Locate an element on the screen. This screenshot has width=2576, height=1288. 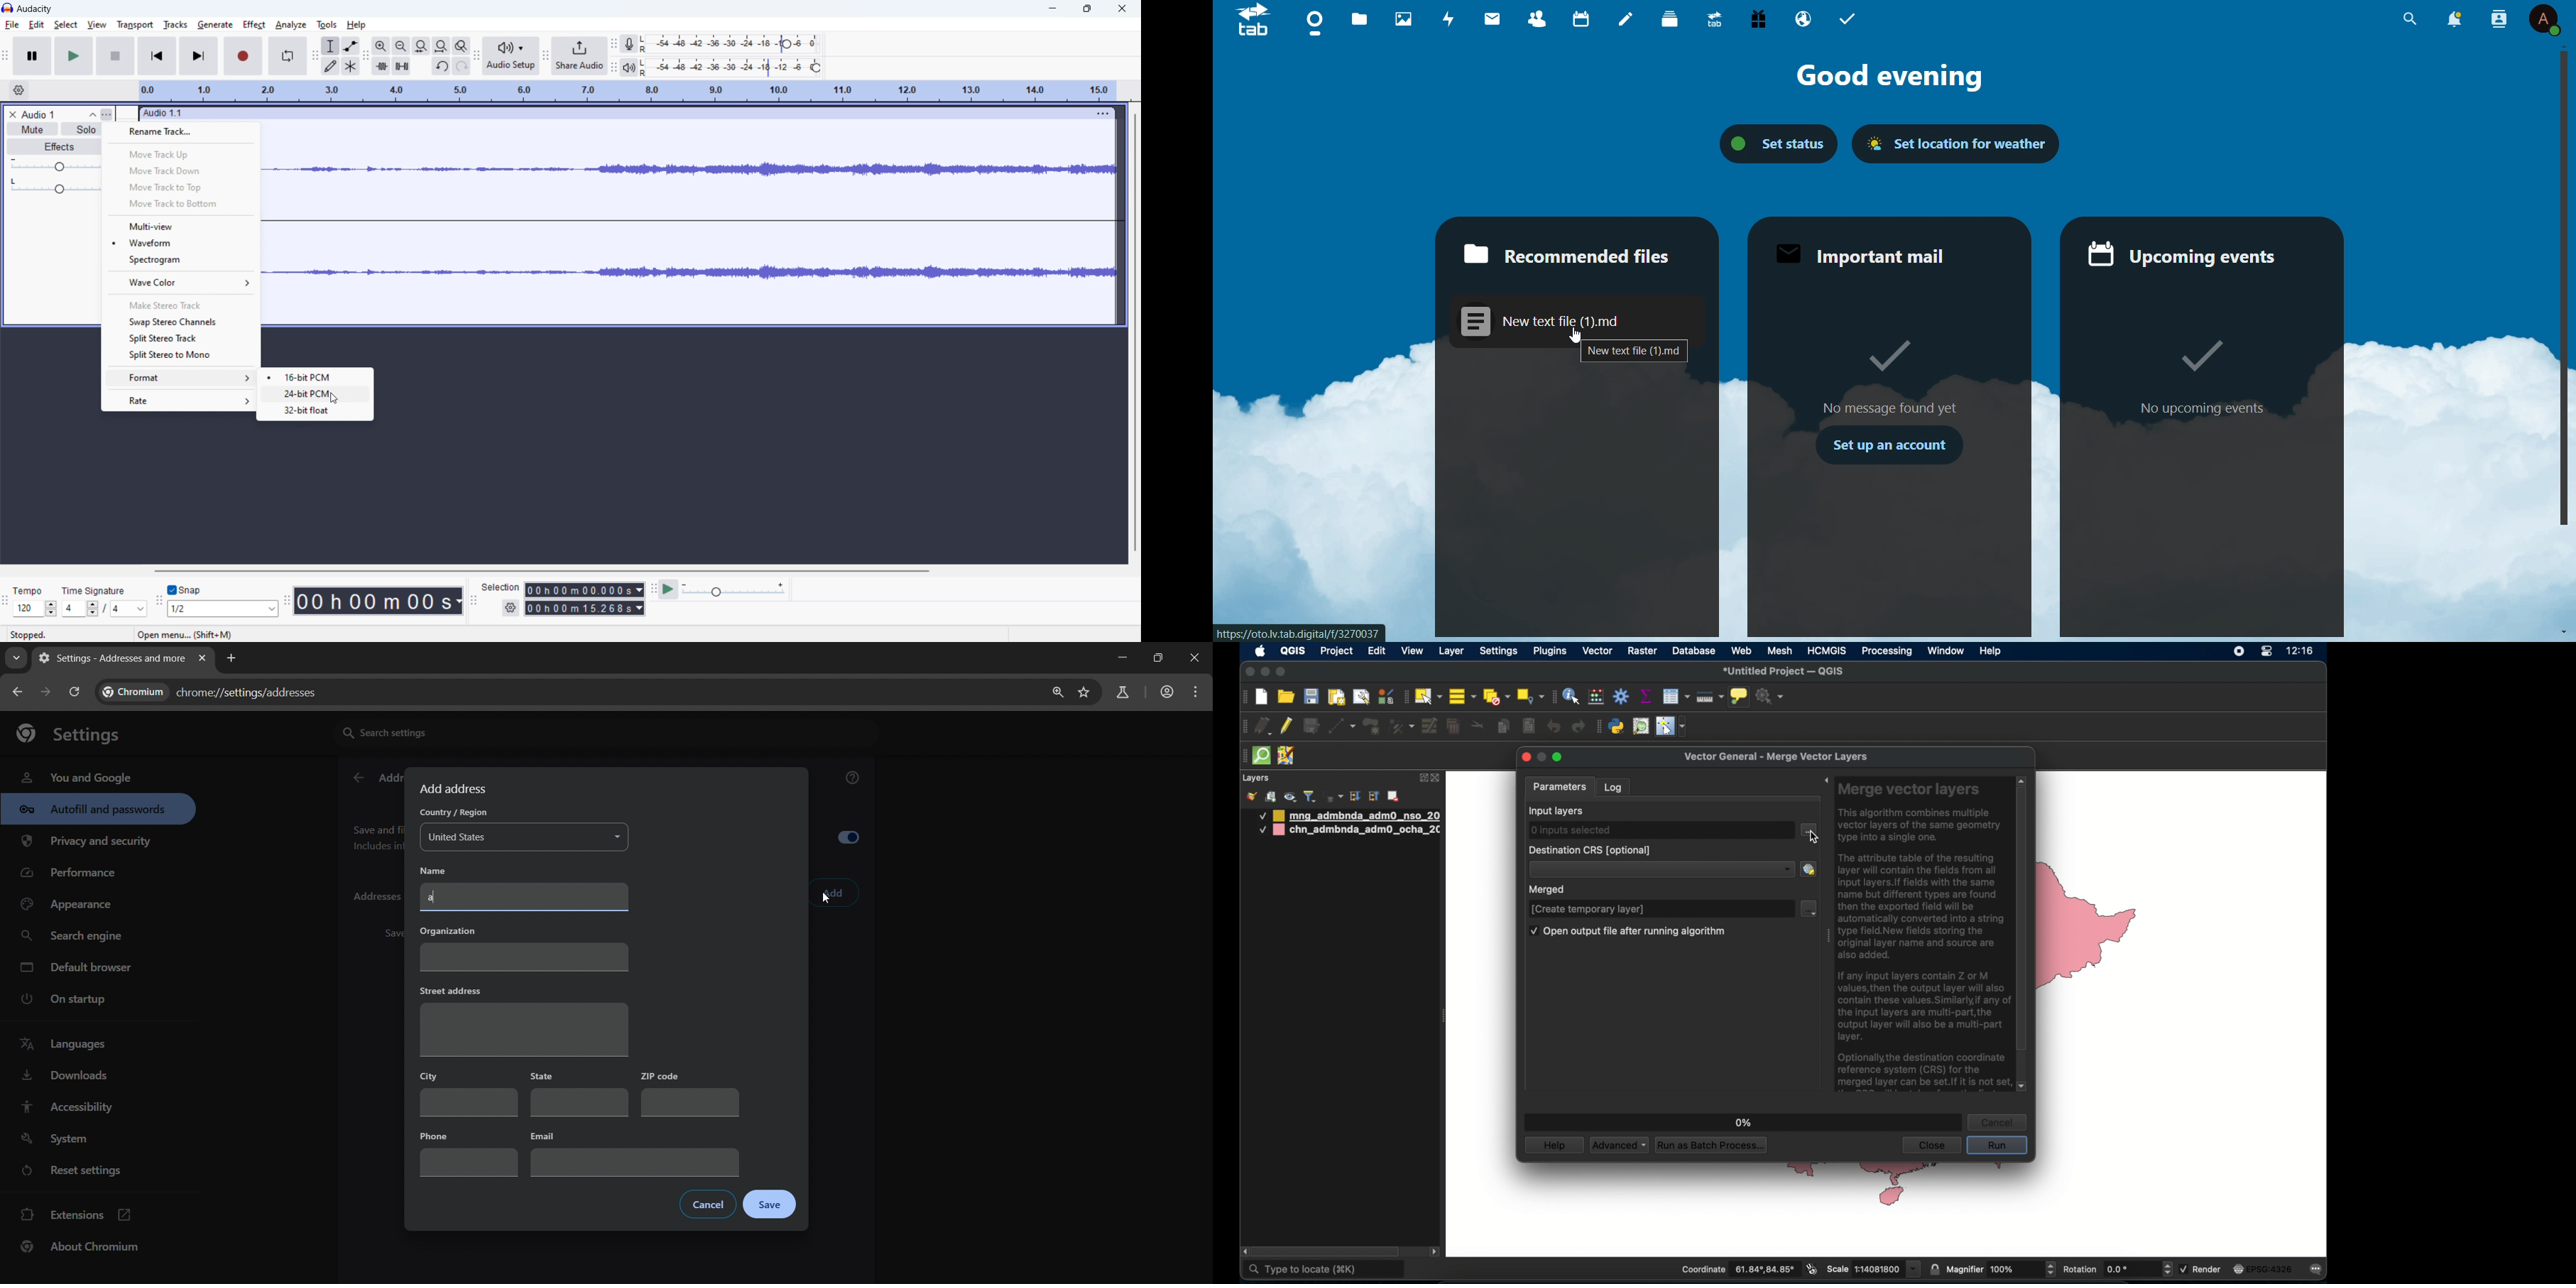
scroll right arrow is located at coordinates (1435, 1254).